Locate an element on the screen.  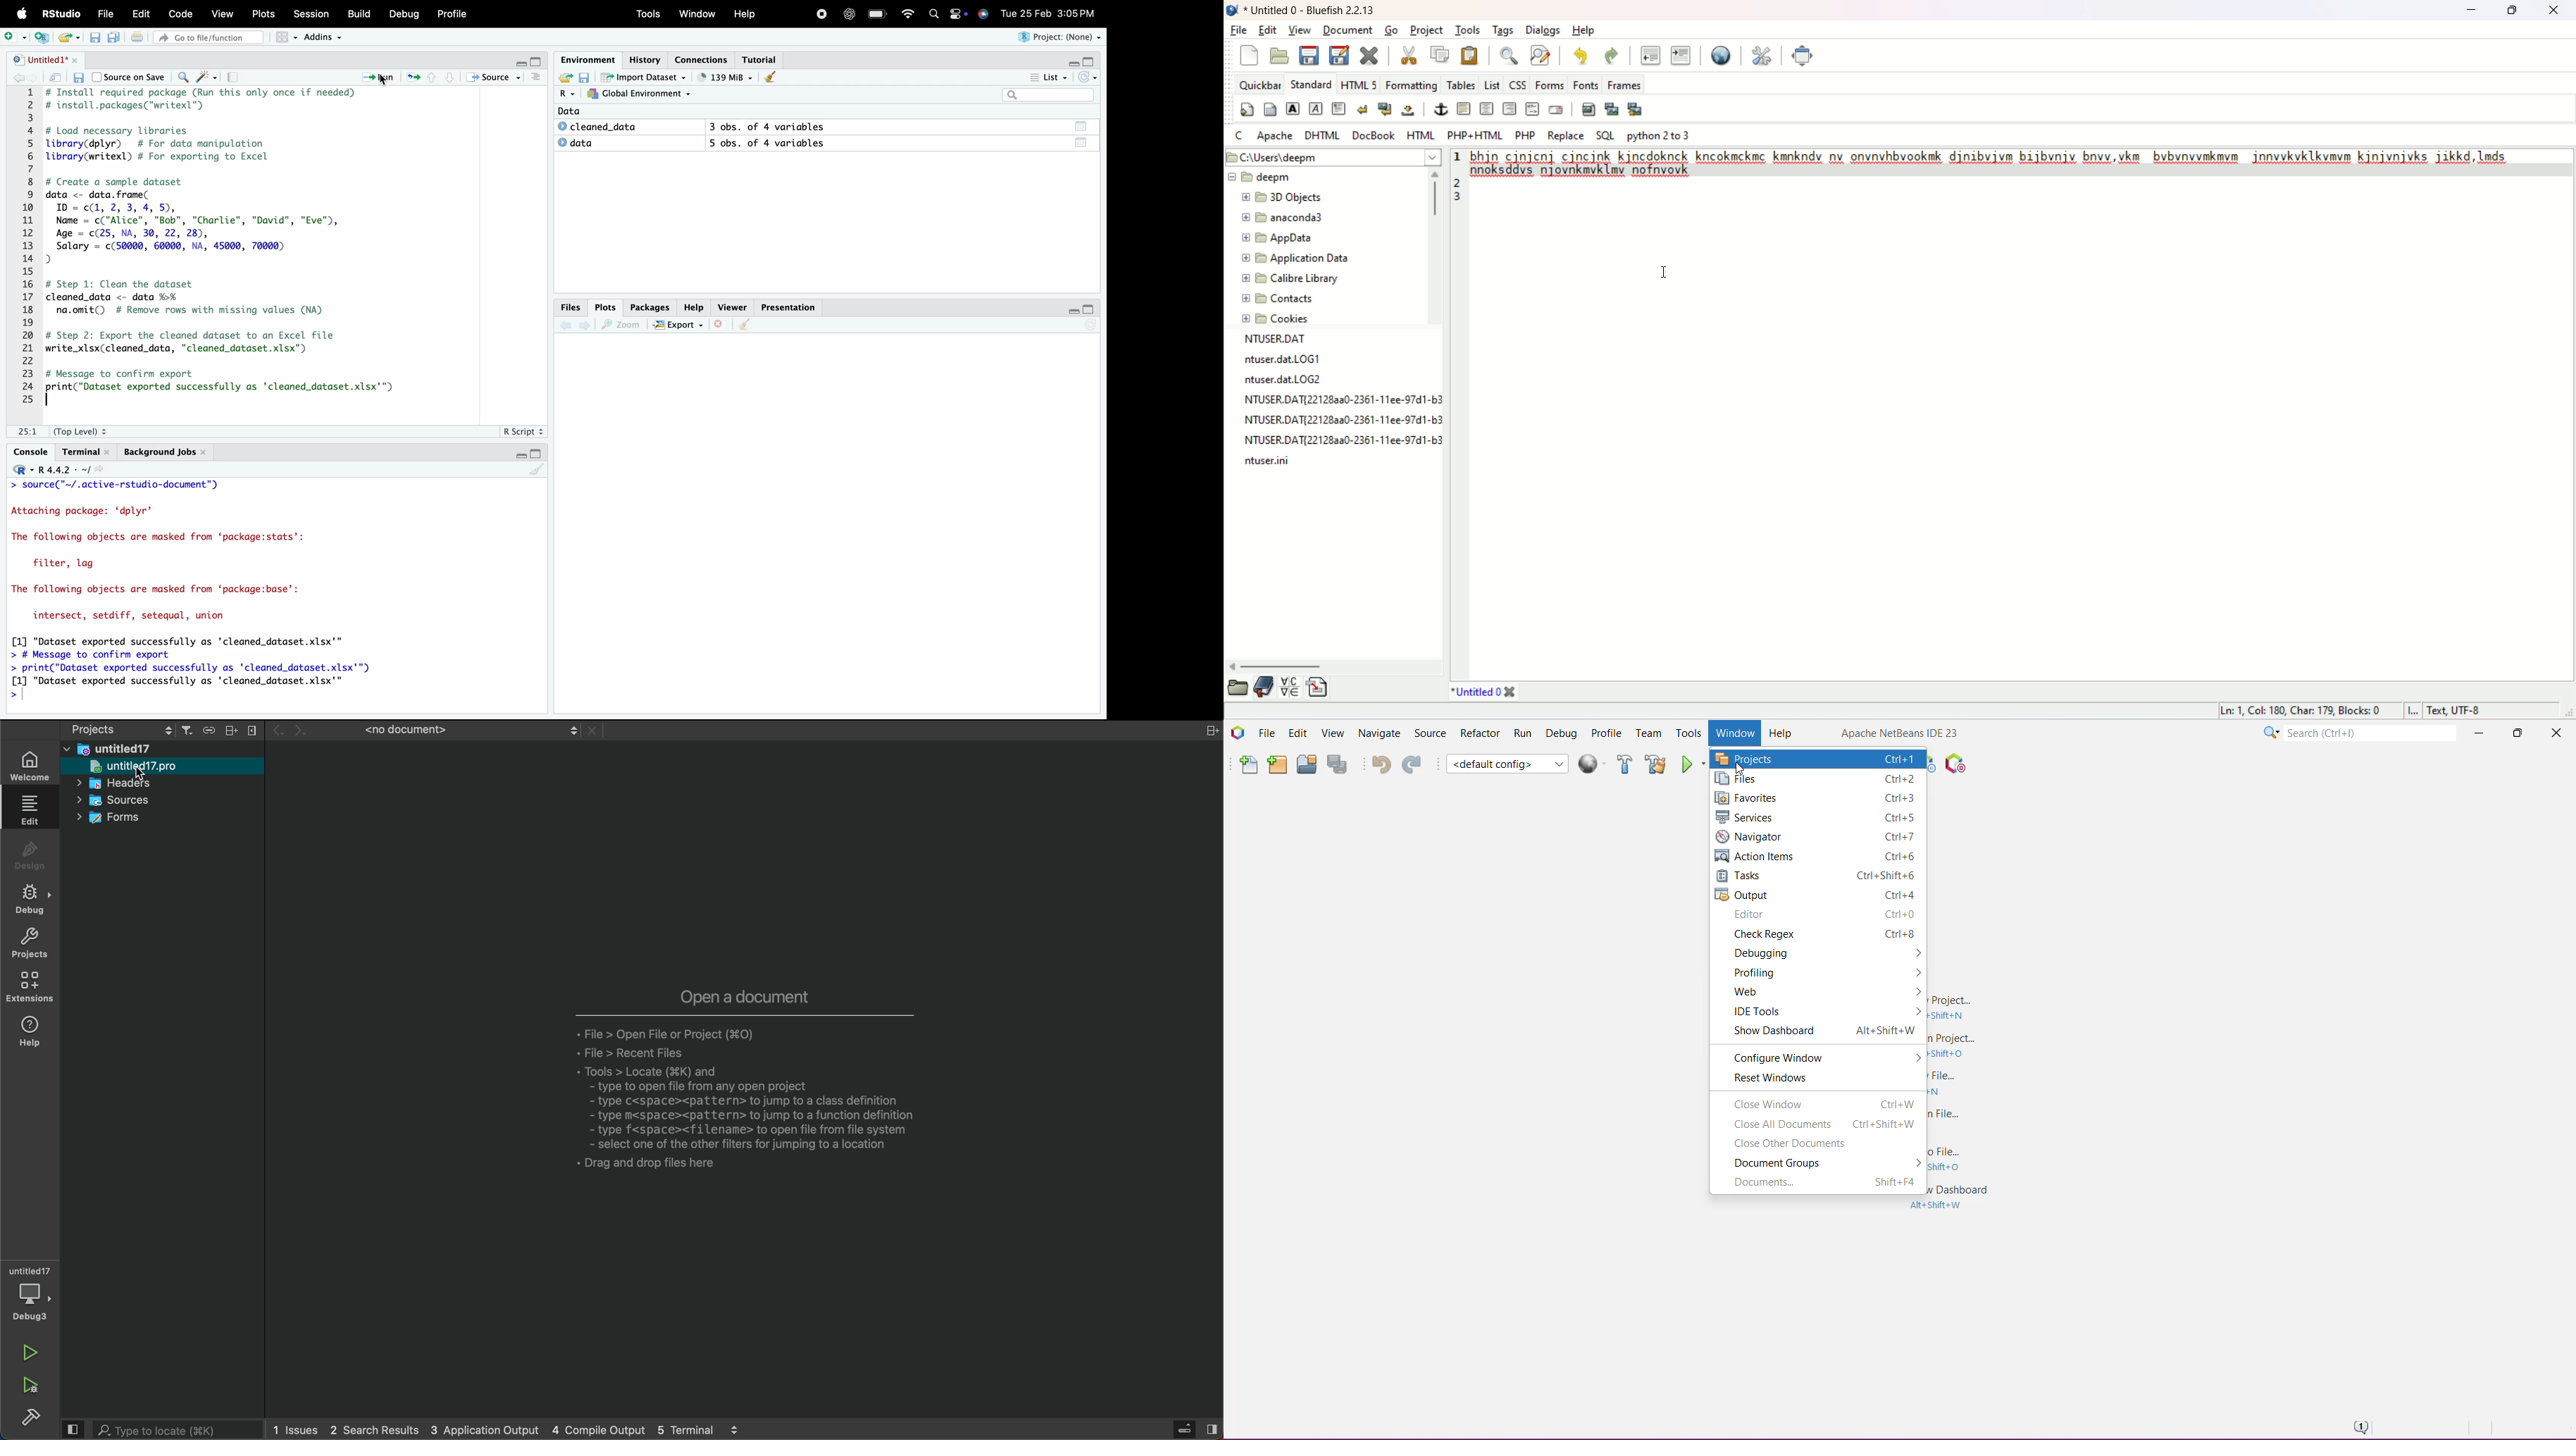
Print the current file is located at coordinates (137, 37).